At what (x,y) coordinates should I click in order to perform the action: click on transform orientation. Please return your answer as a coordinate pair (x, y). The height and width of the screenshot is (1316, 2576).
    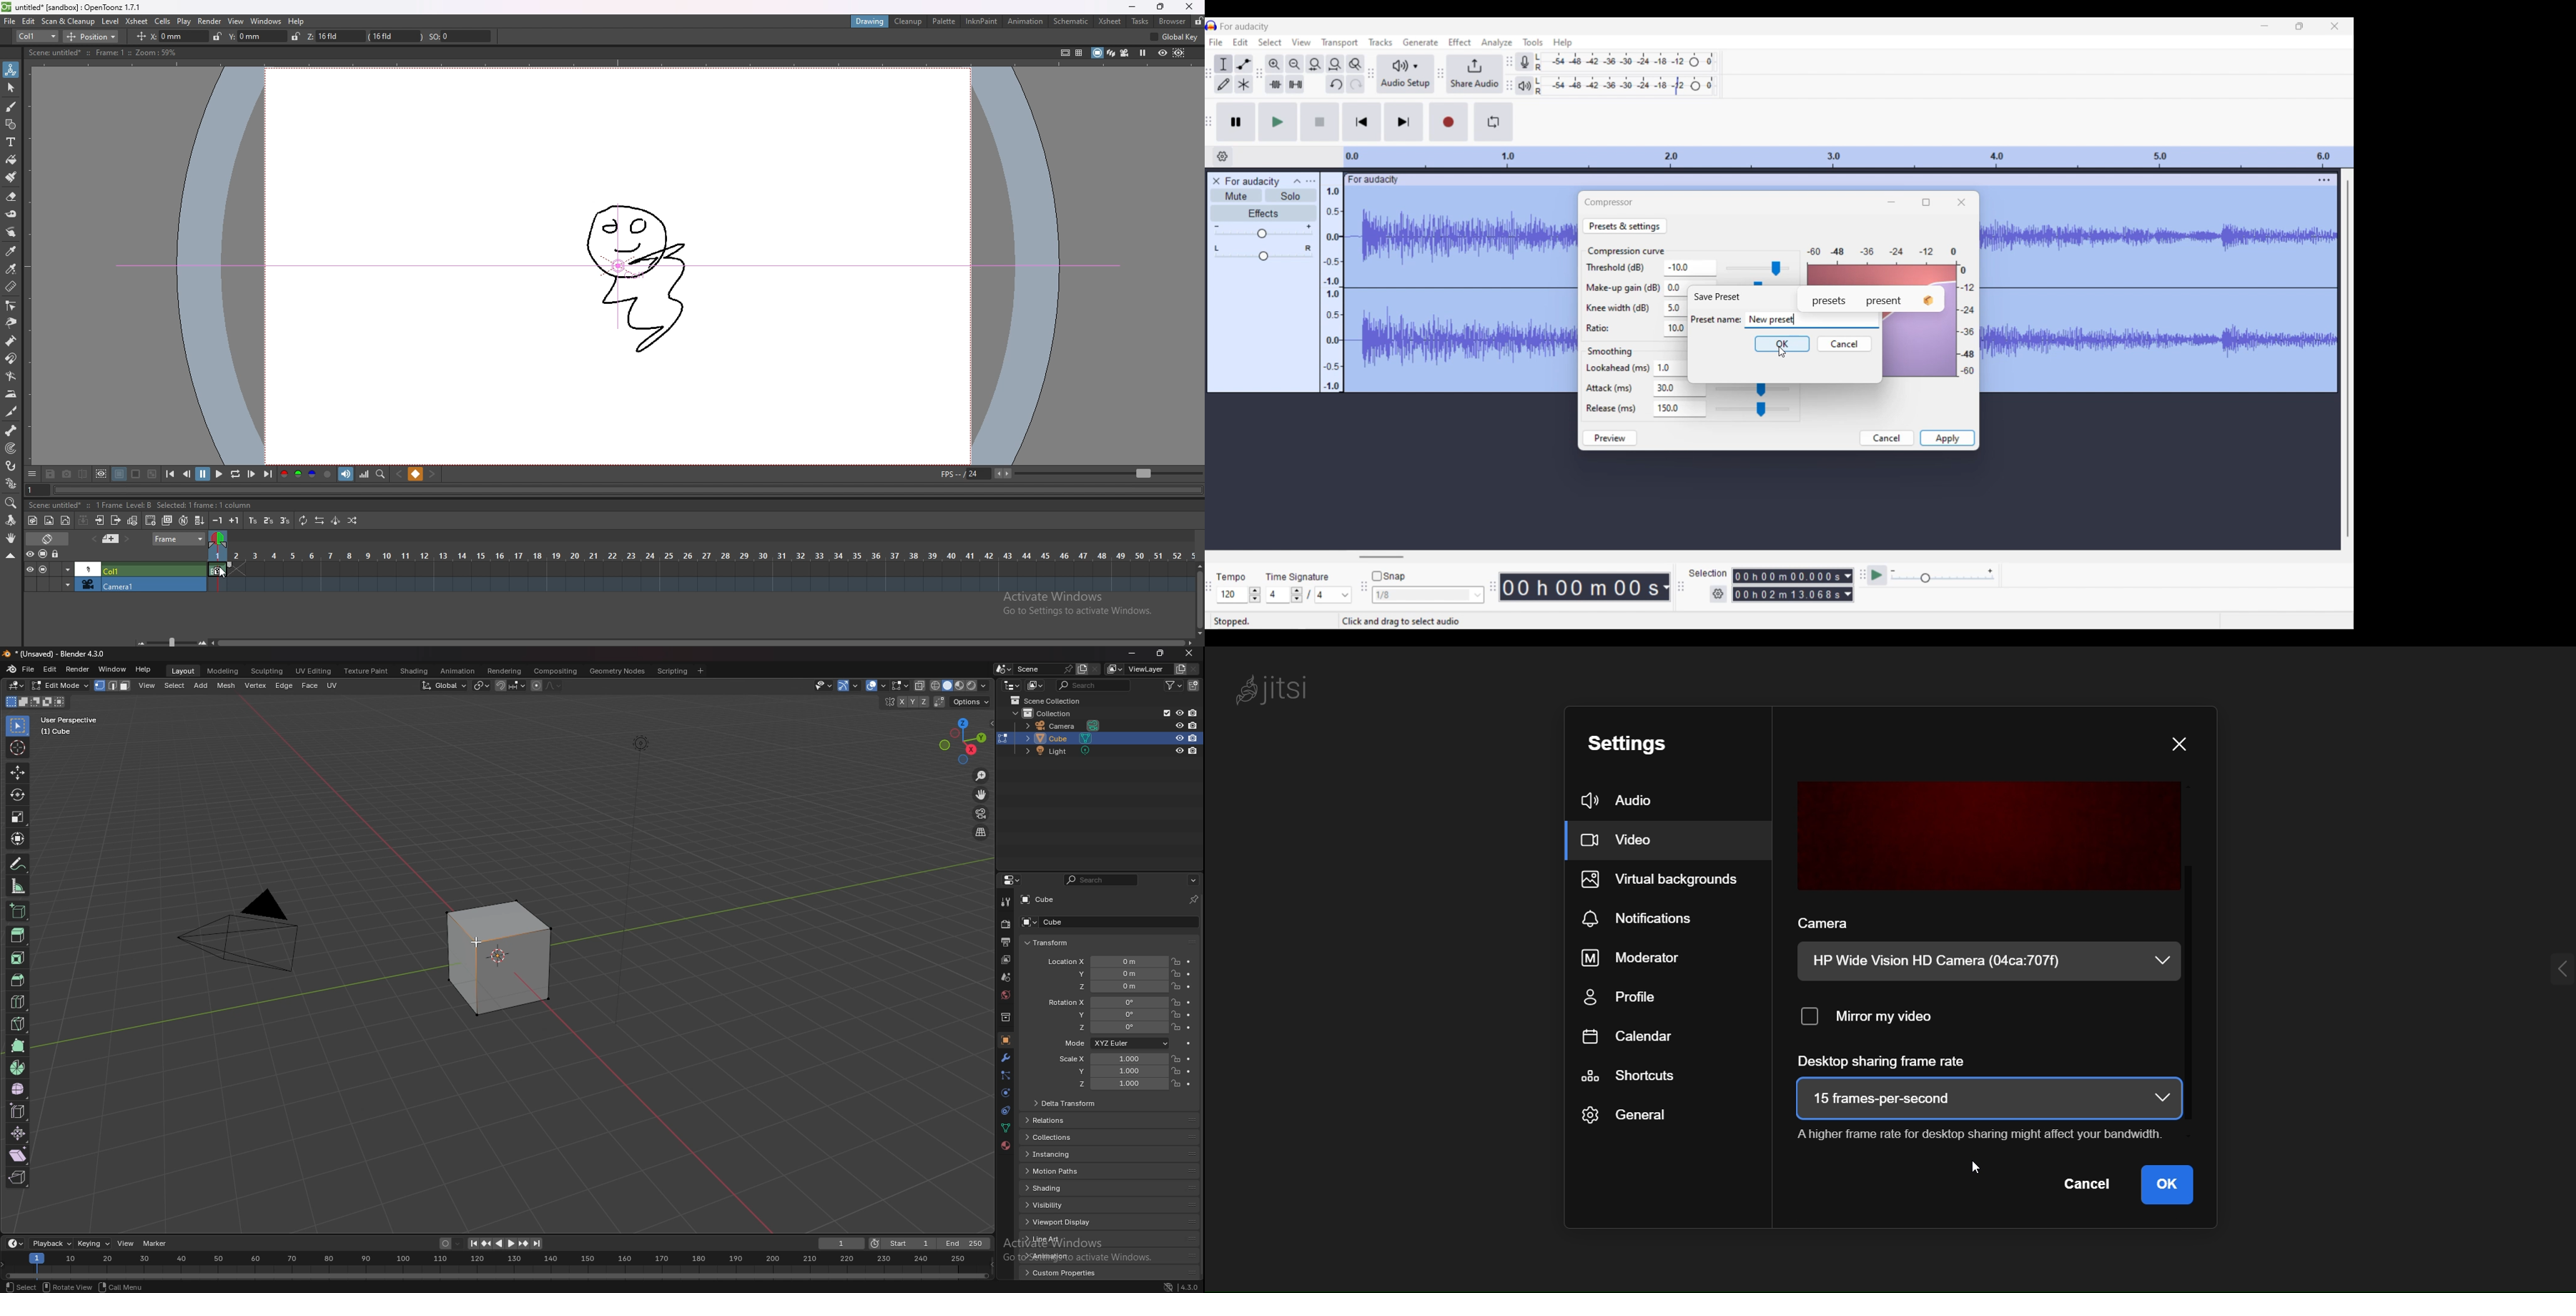
    Looking at the image, I should click on (444, 686).